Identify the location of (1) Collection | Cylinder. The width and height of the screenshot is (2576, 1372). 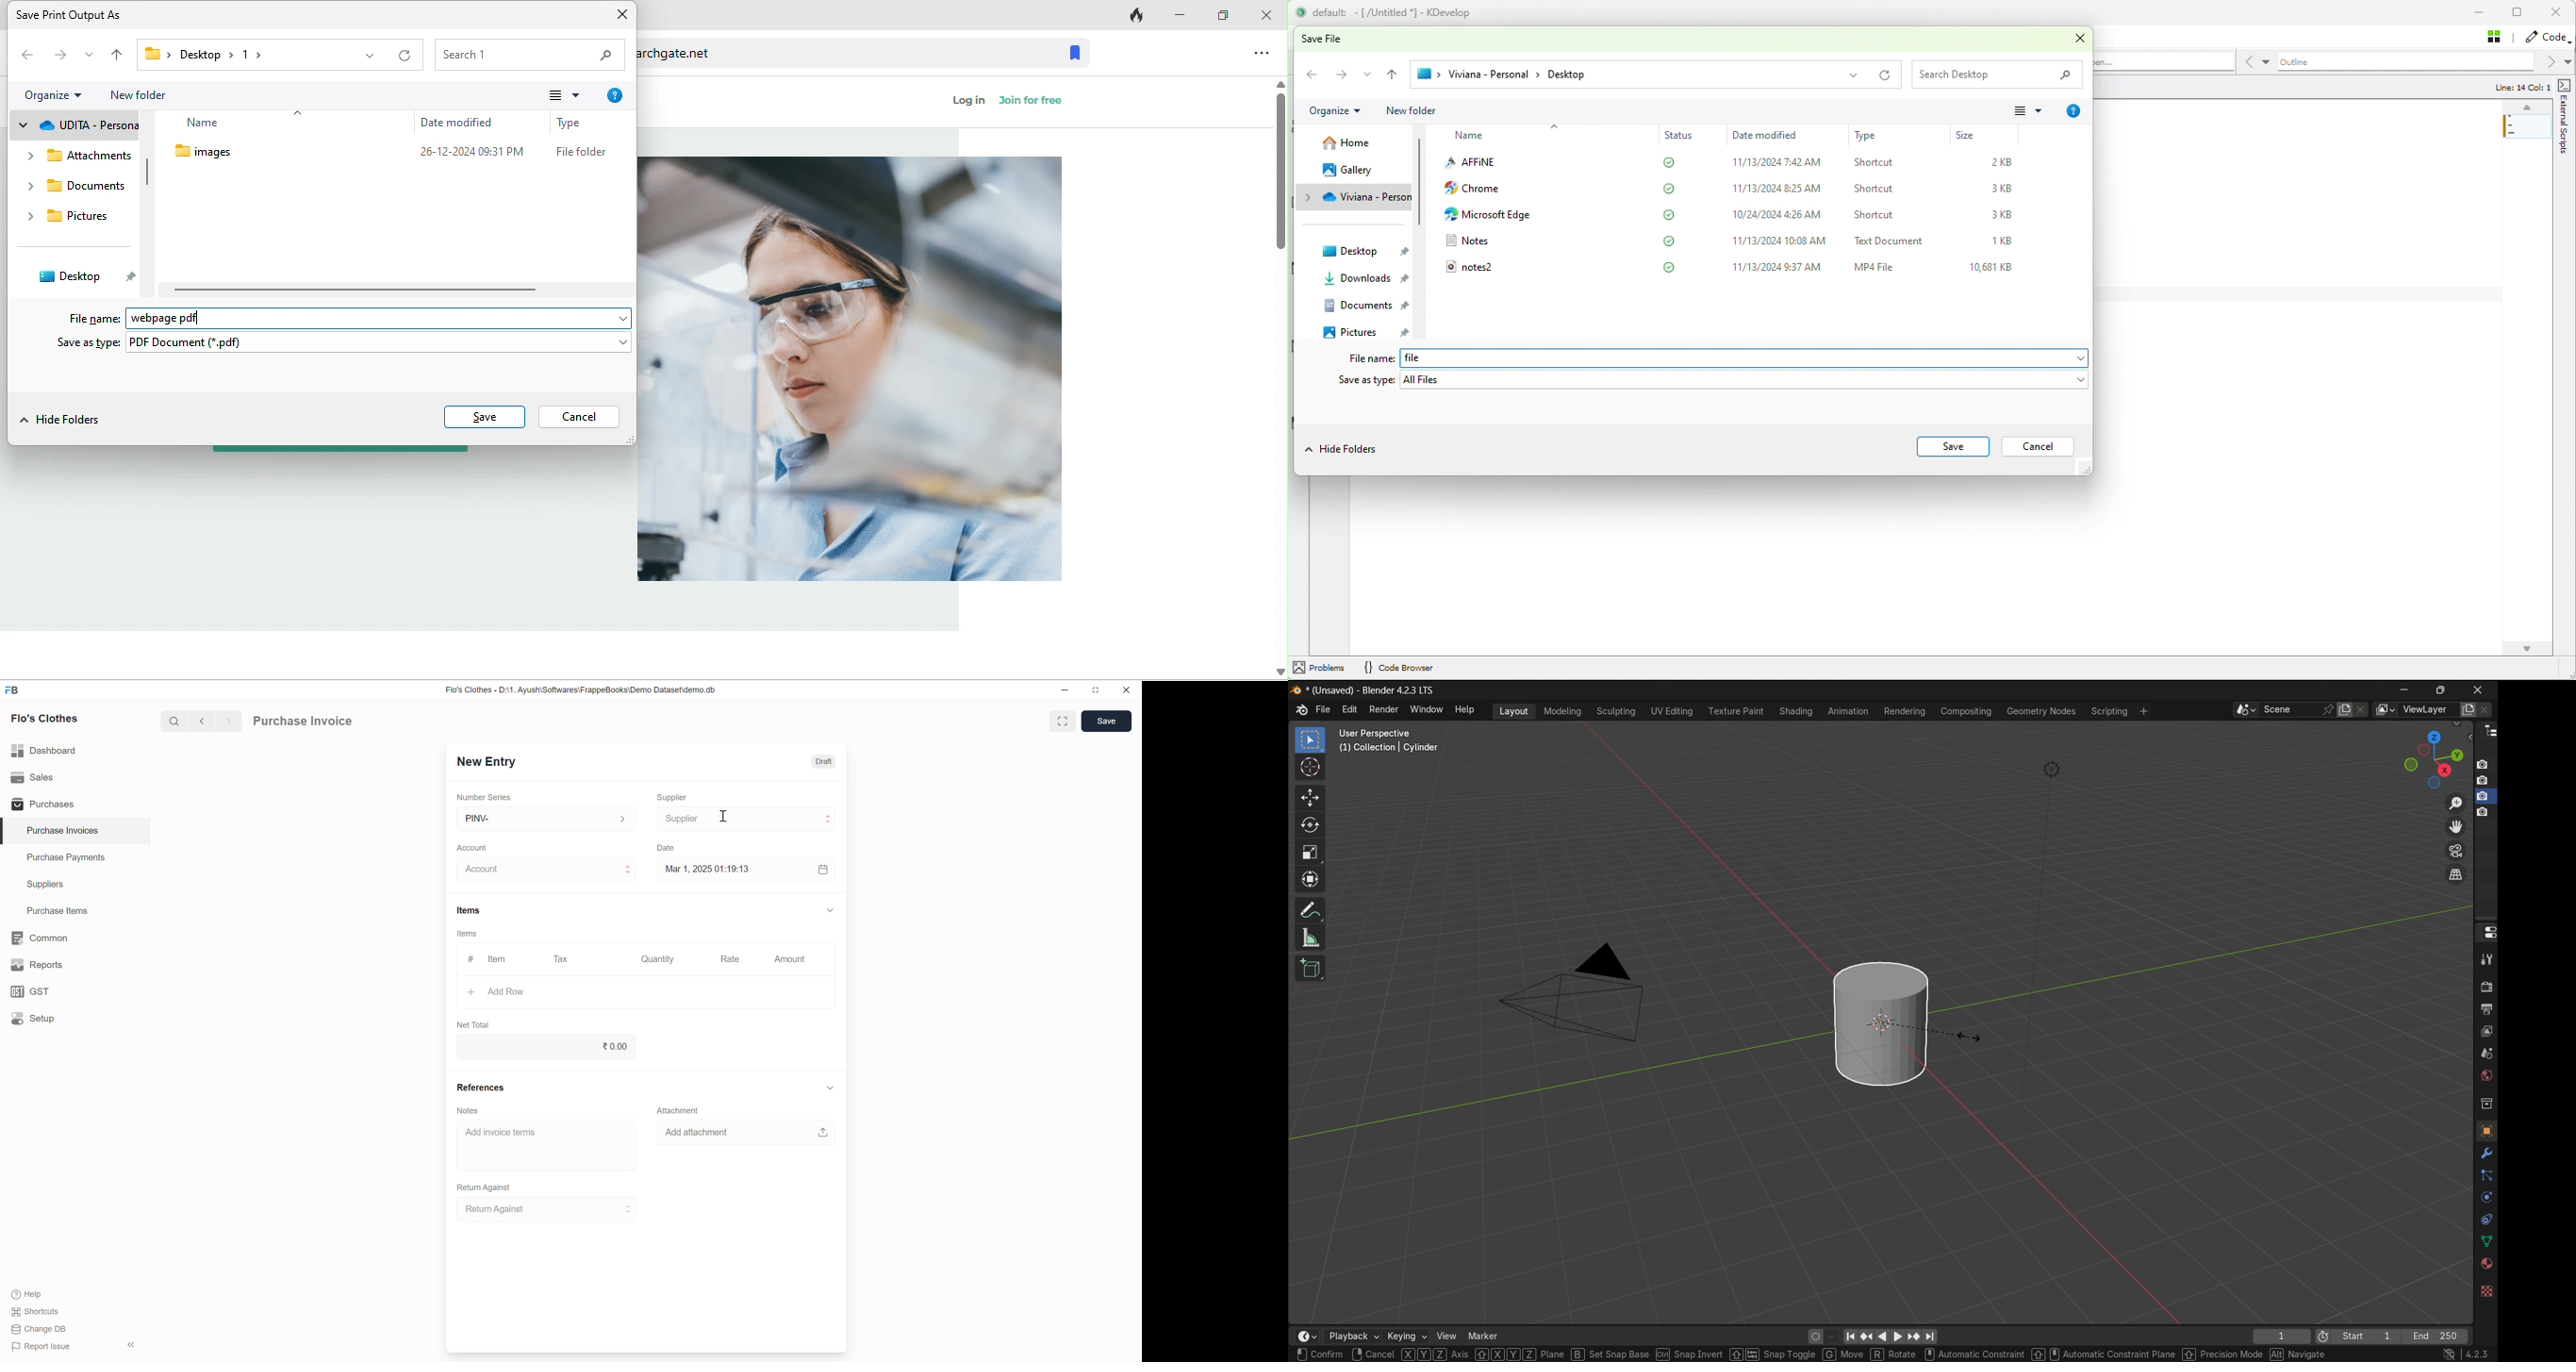
(1389, 748).